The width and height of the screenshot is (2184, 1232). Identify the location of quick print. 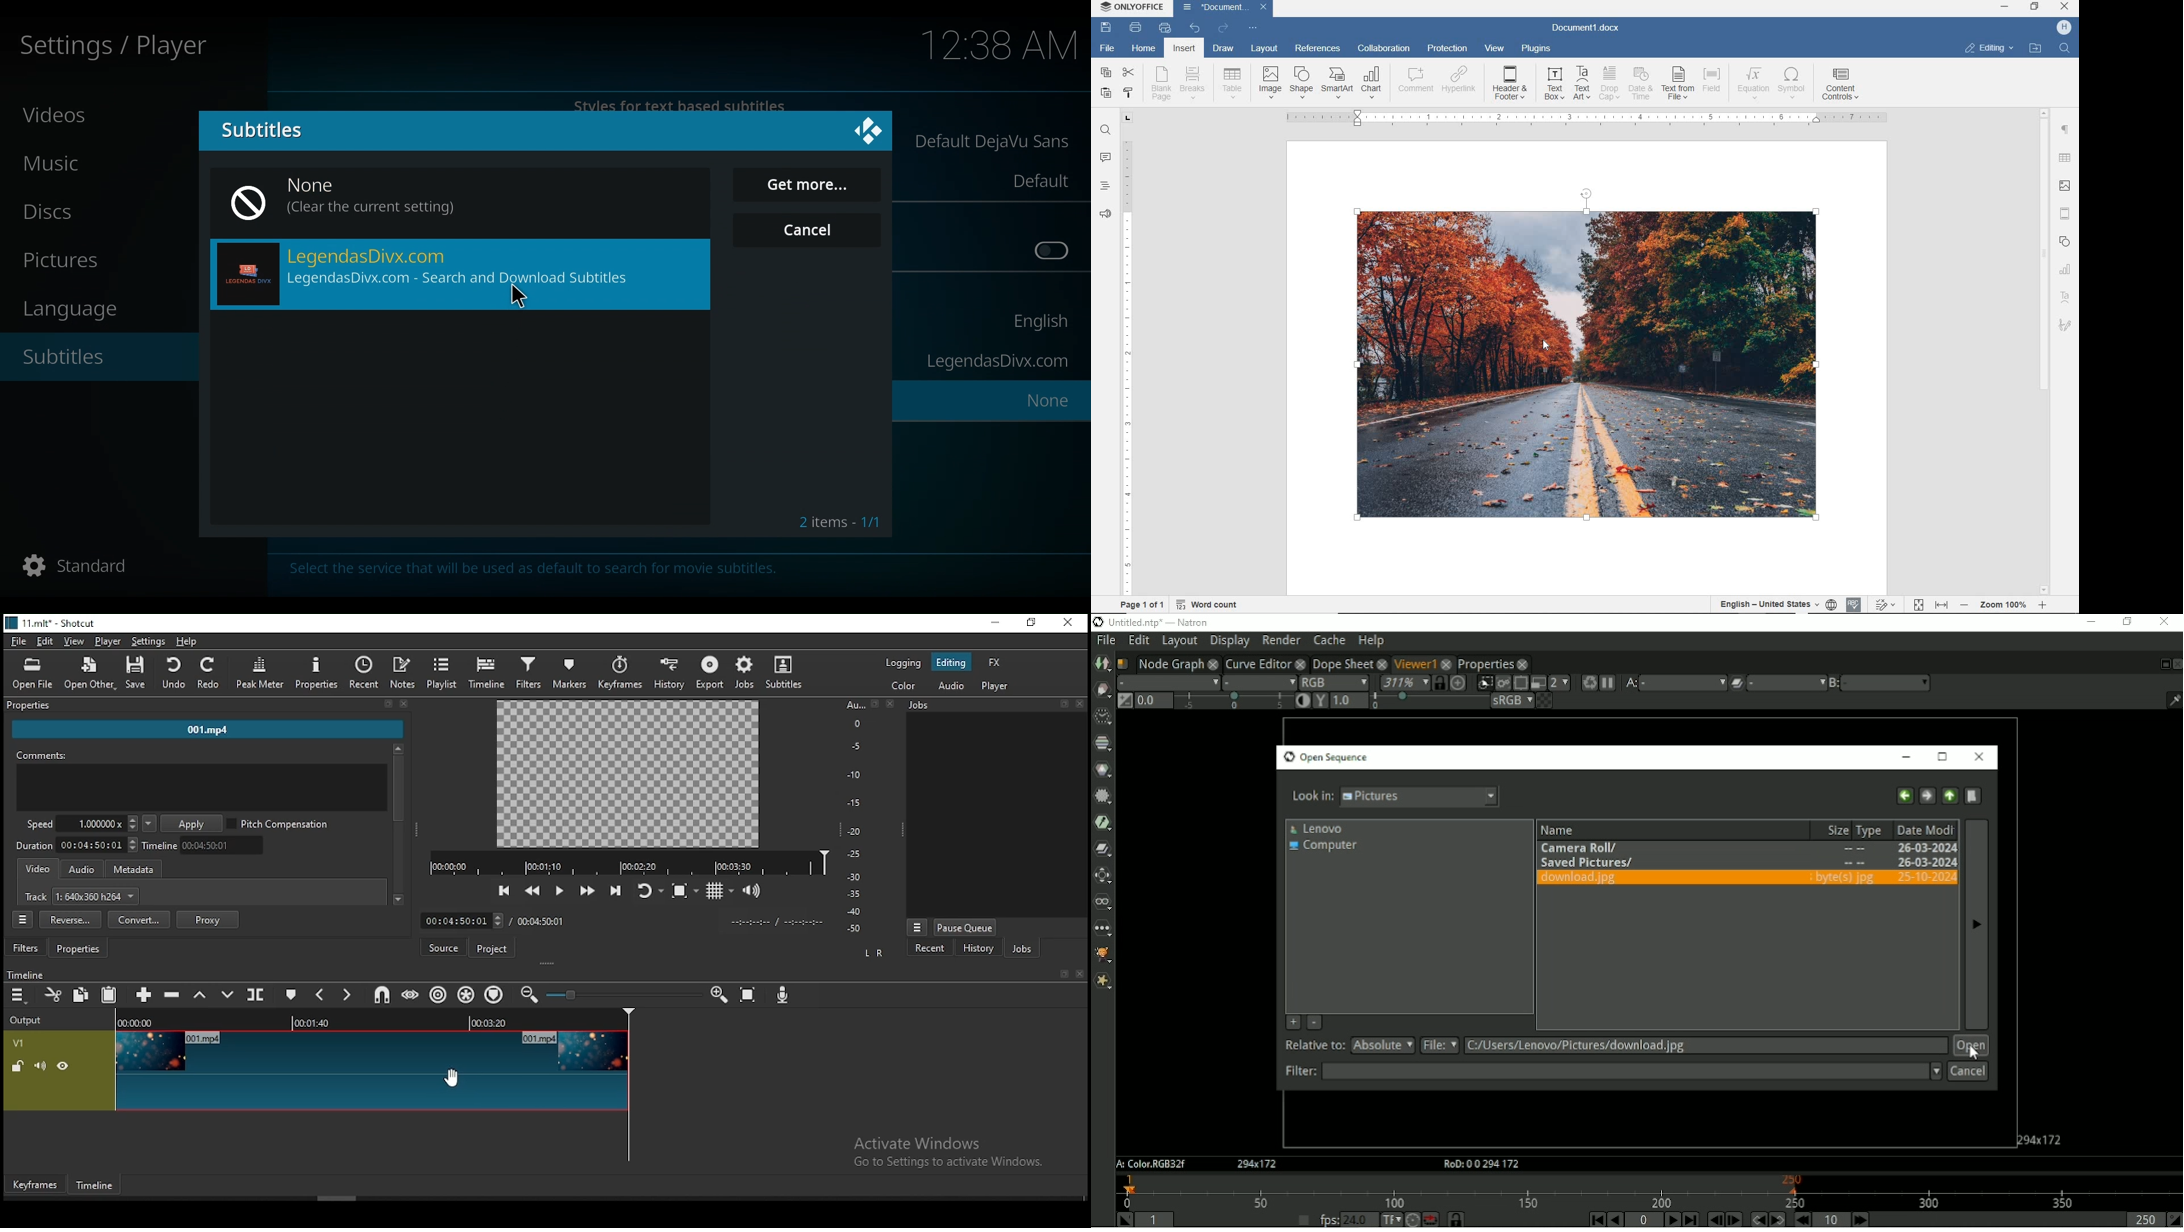
(1165, 28).